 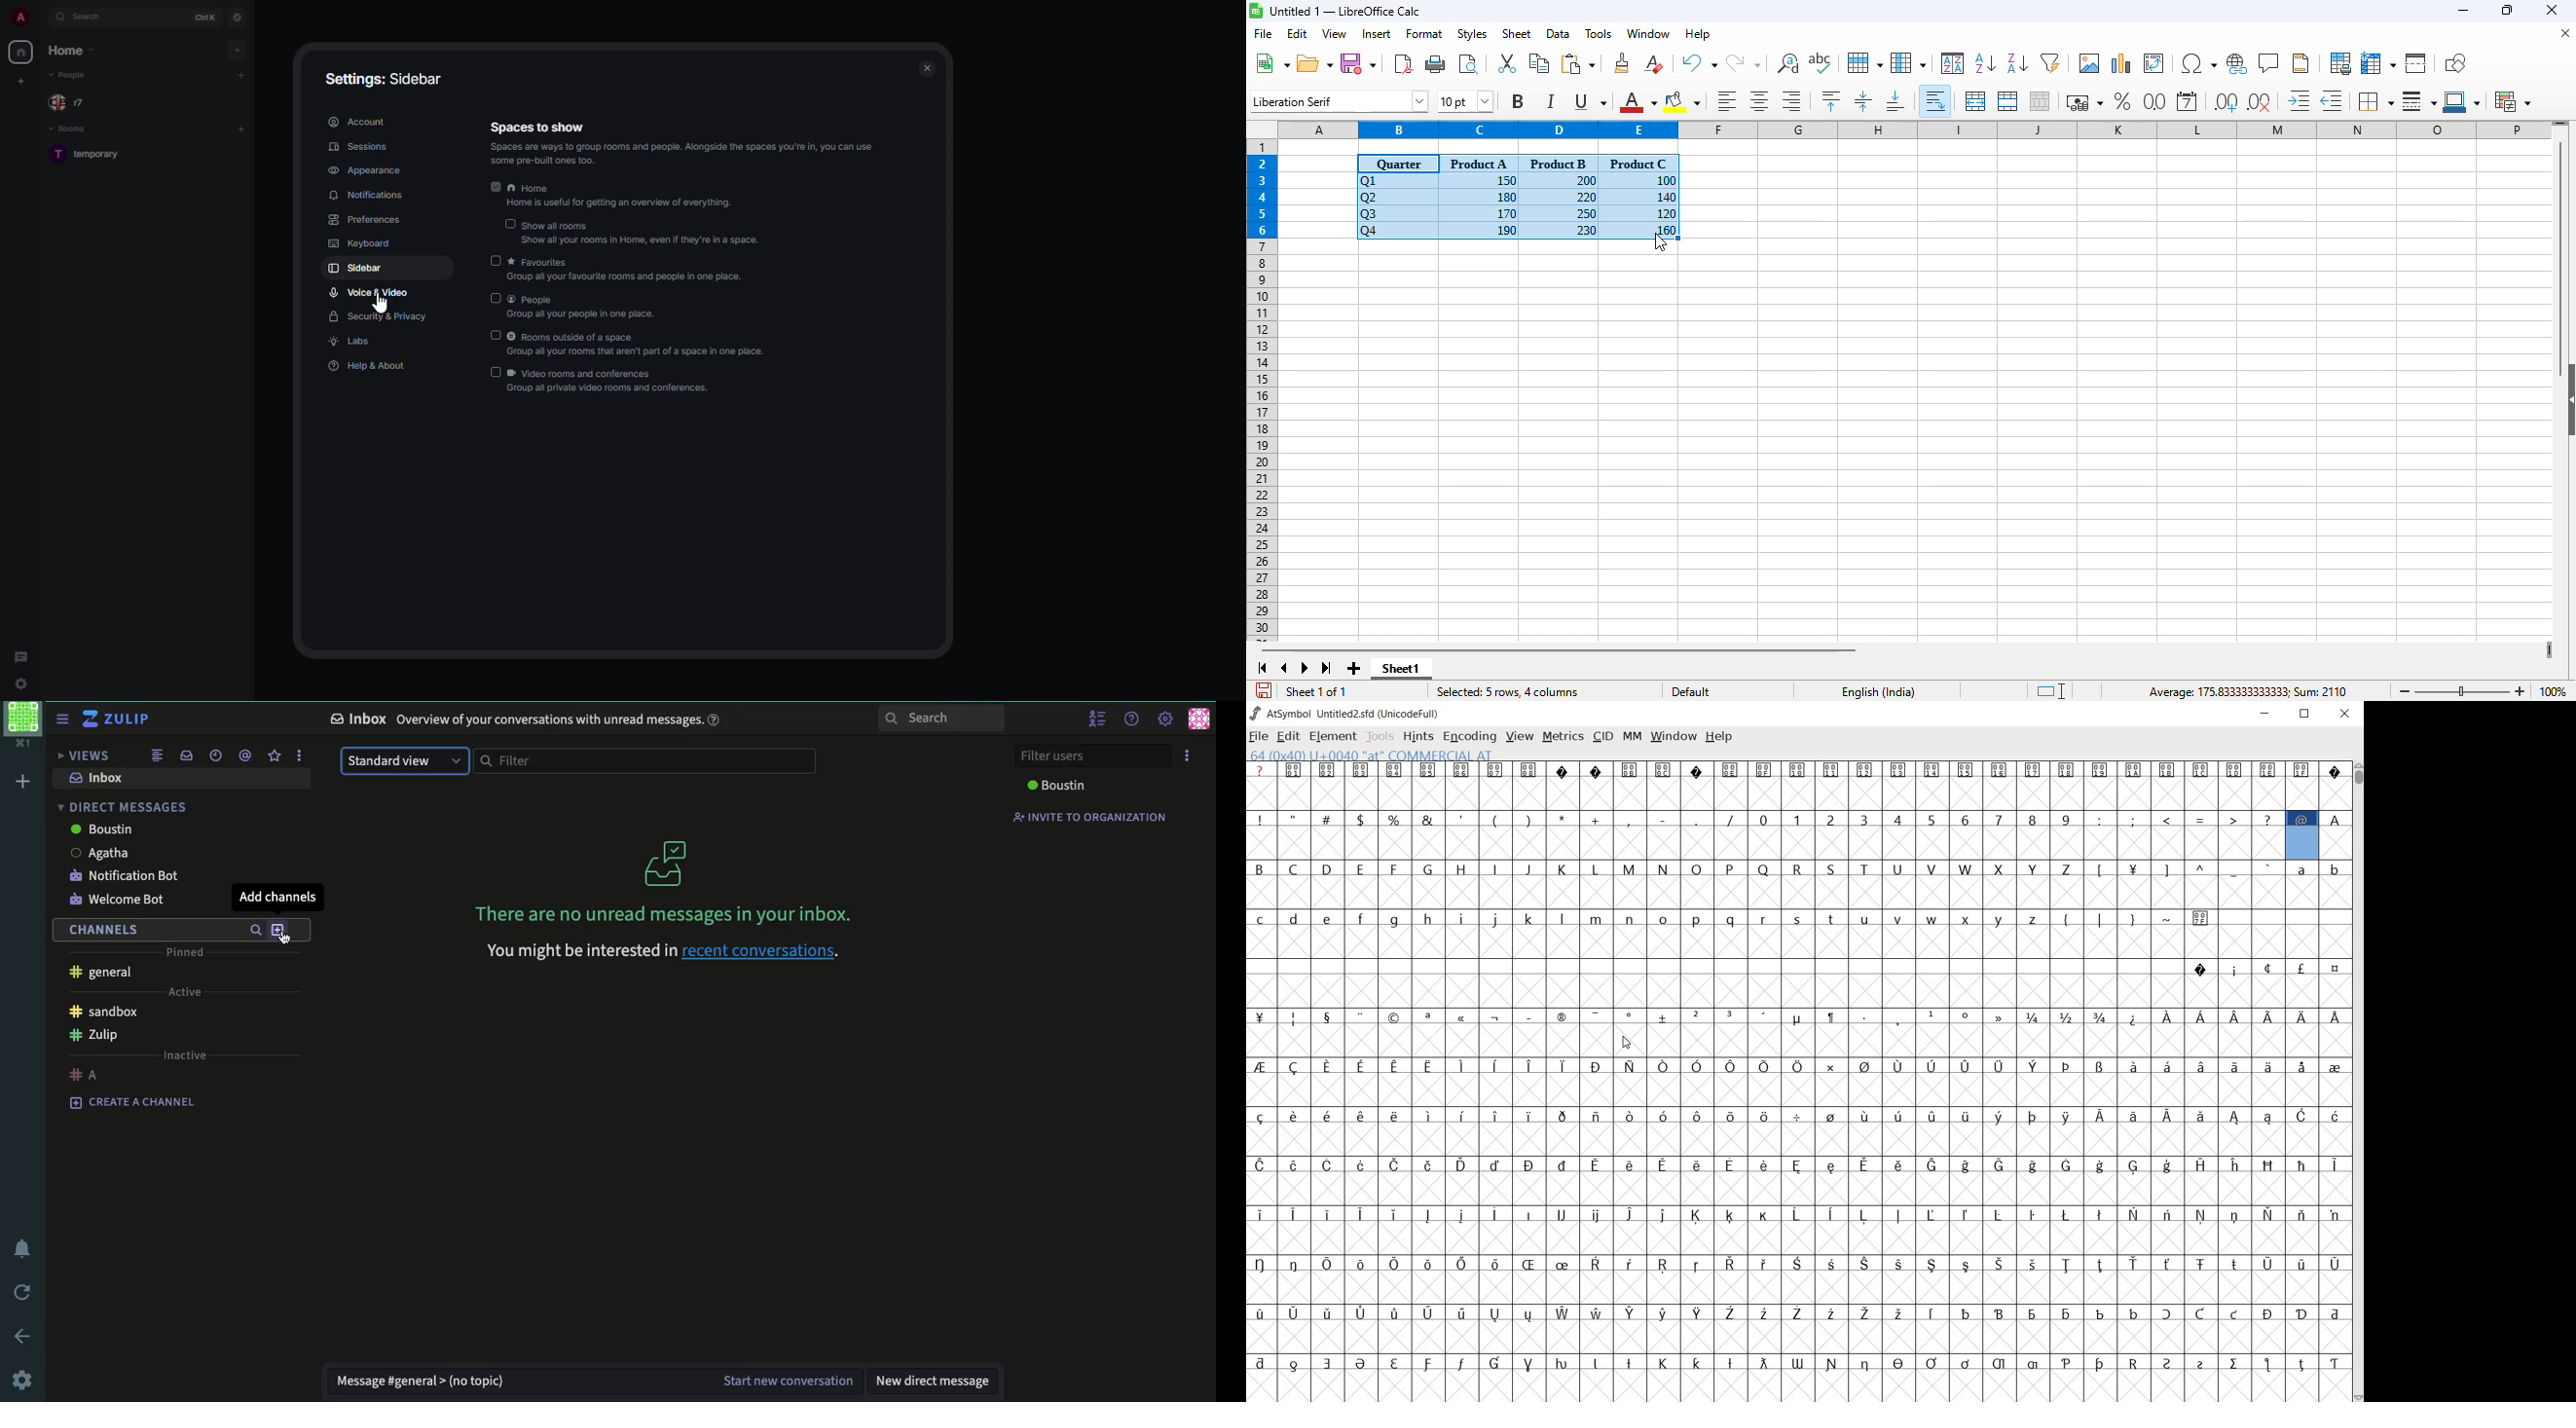 I want to click on , so click(x=1798, y=1114).